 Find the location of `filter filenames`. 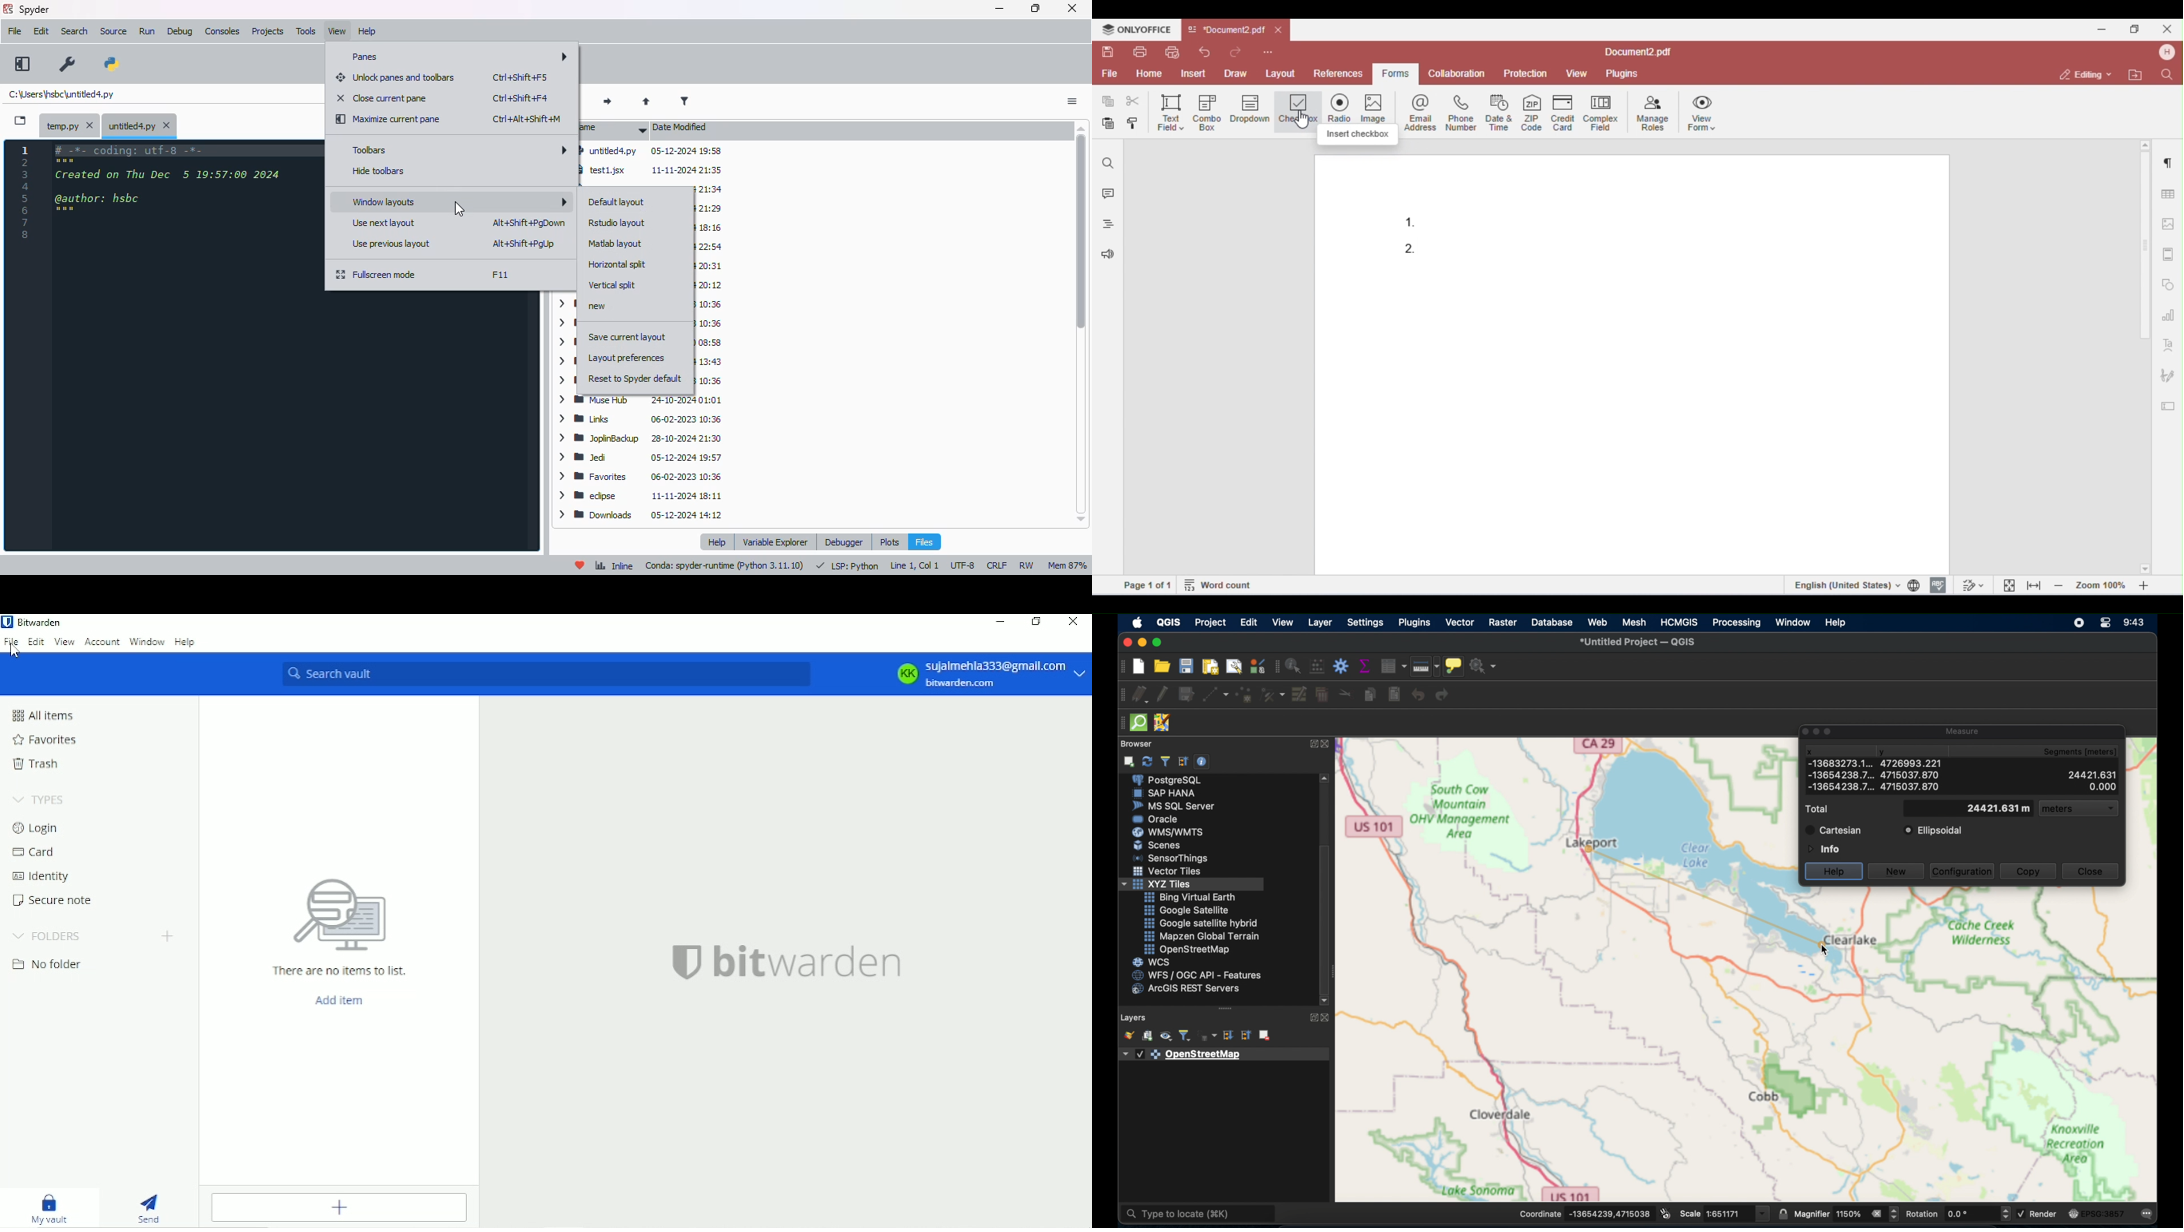

filter filenames is located at coordinates (684, 101).